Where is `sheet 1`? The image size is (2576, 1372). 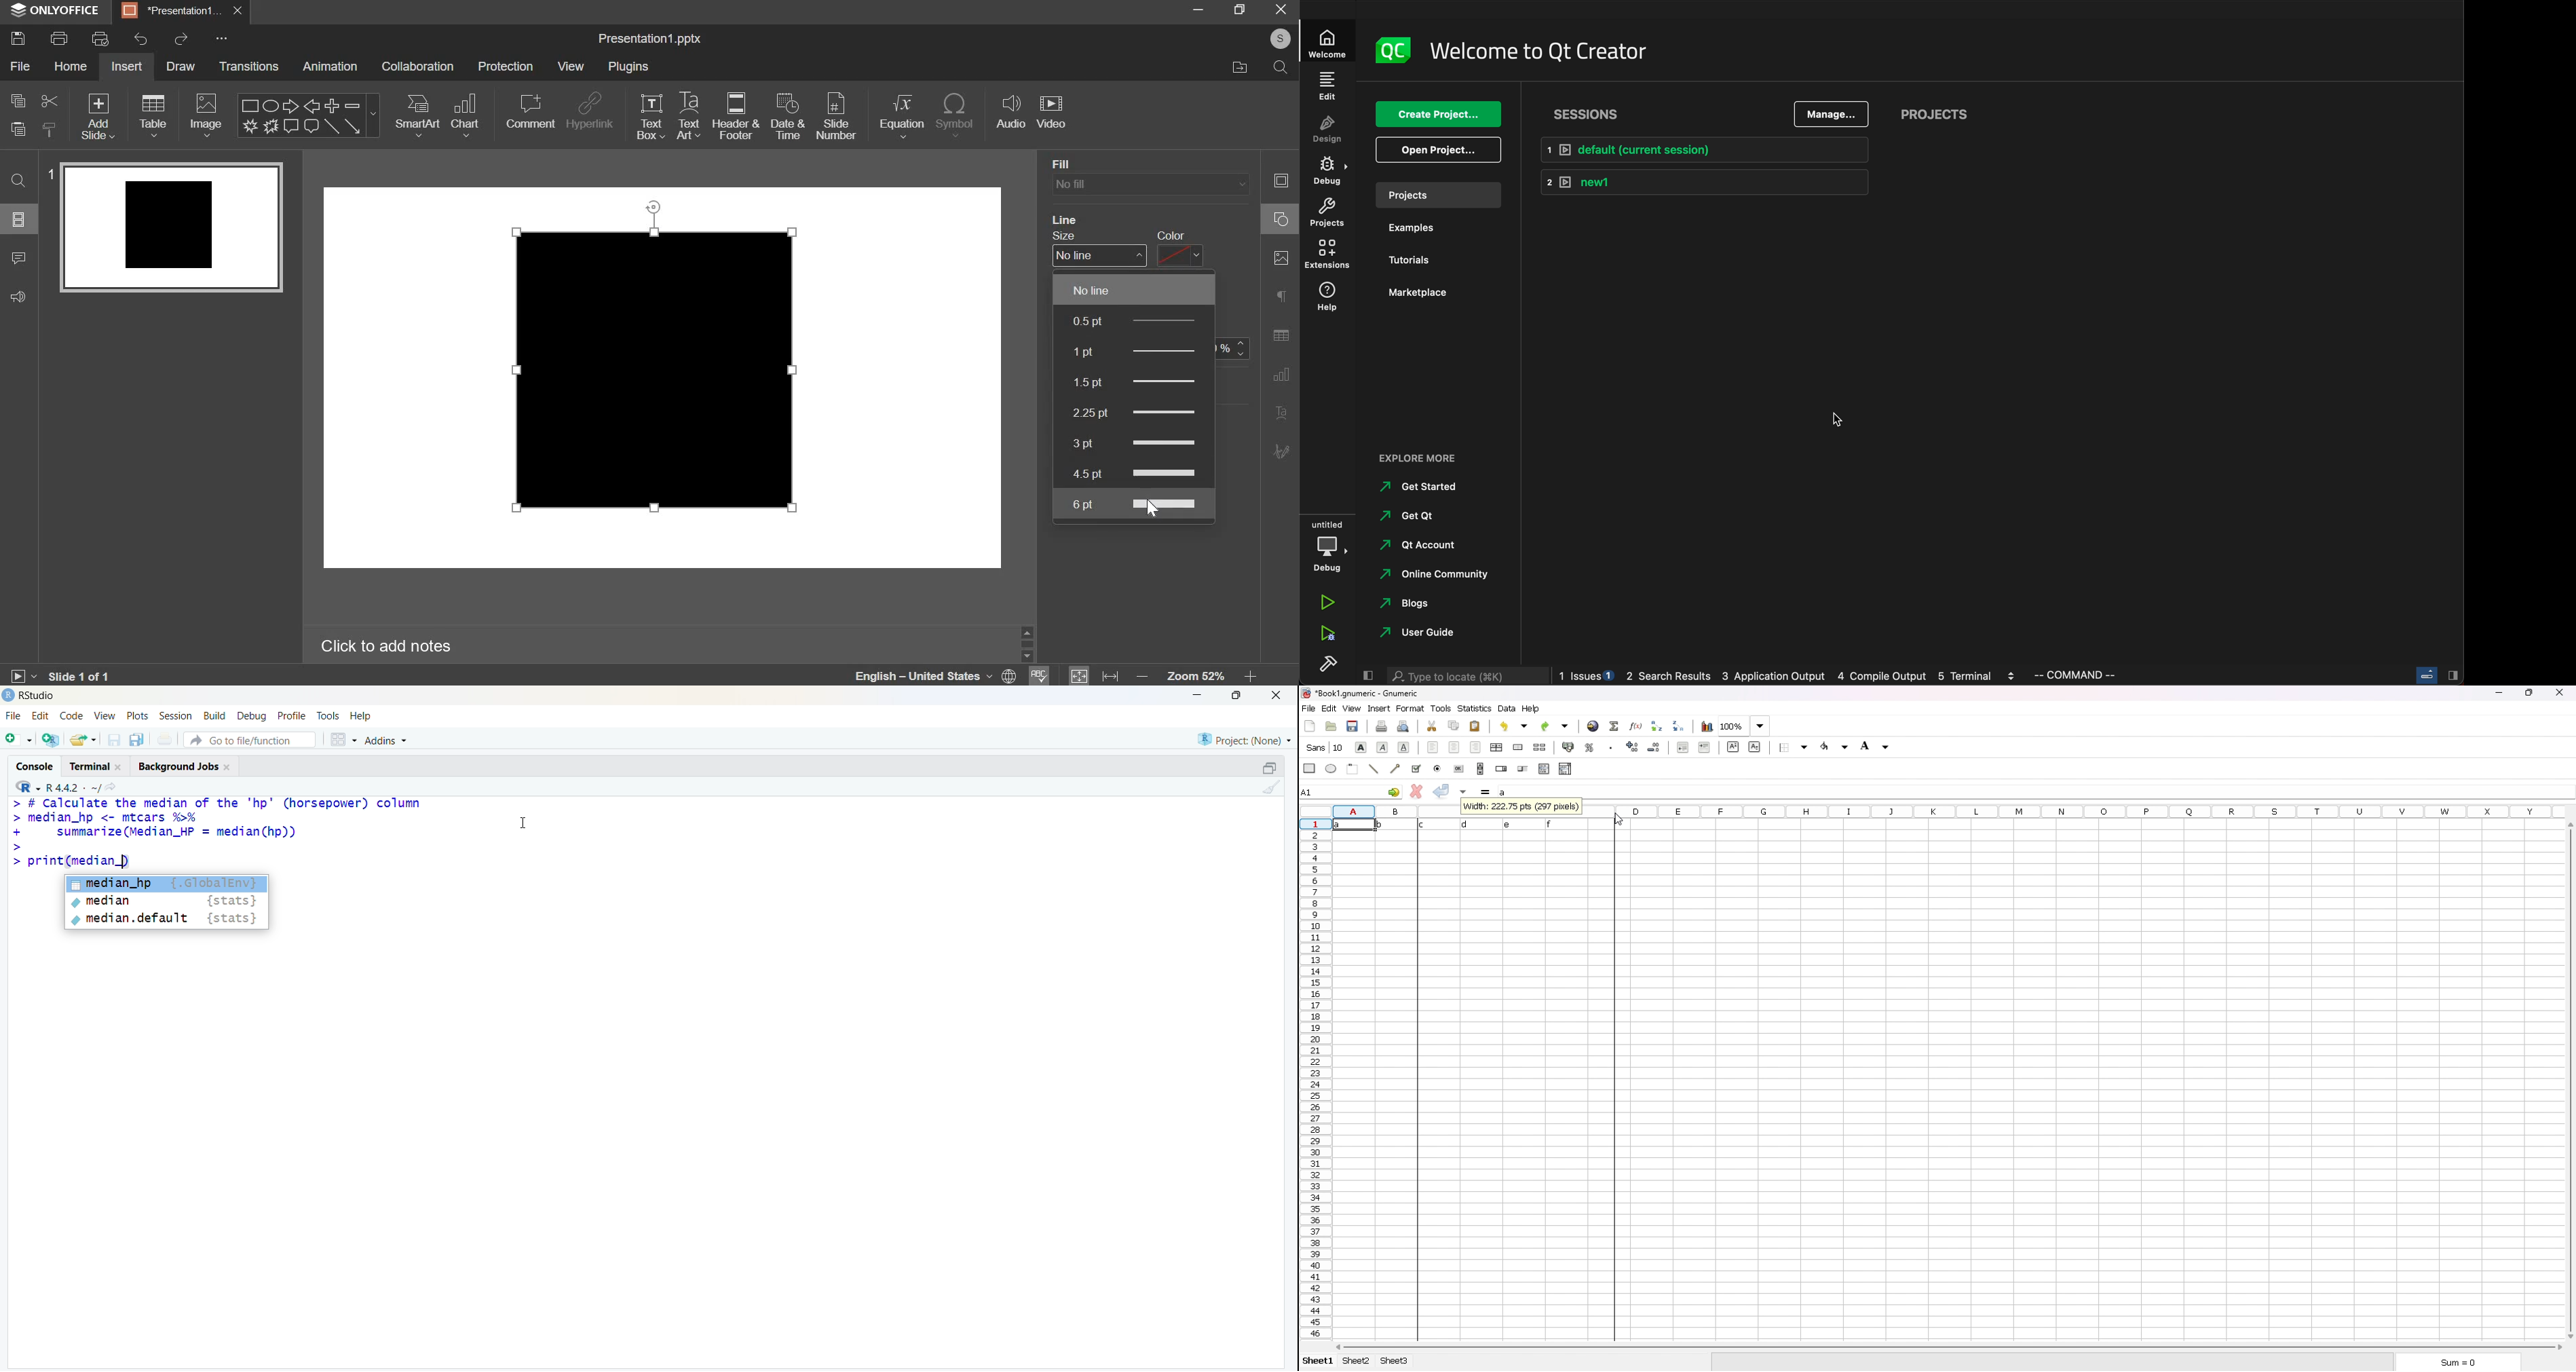 sheet 1 is located at coordinates (1318, 1361).